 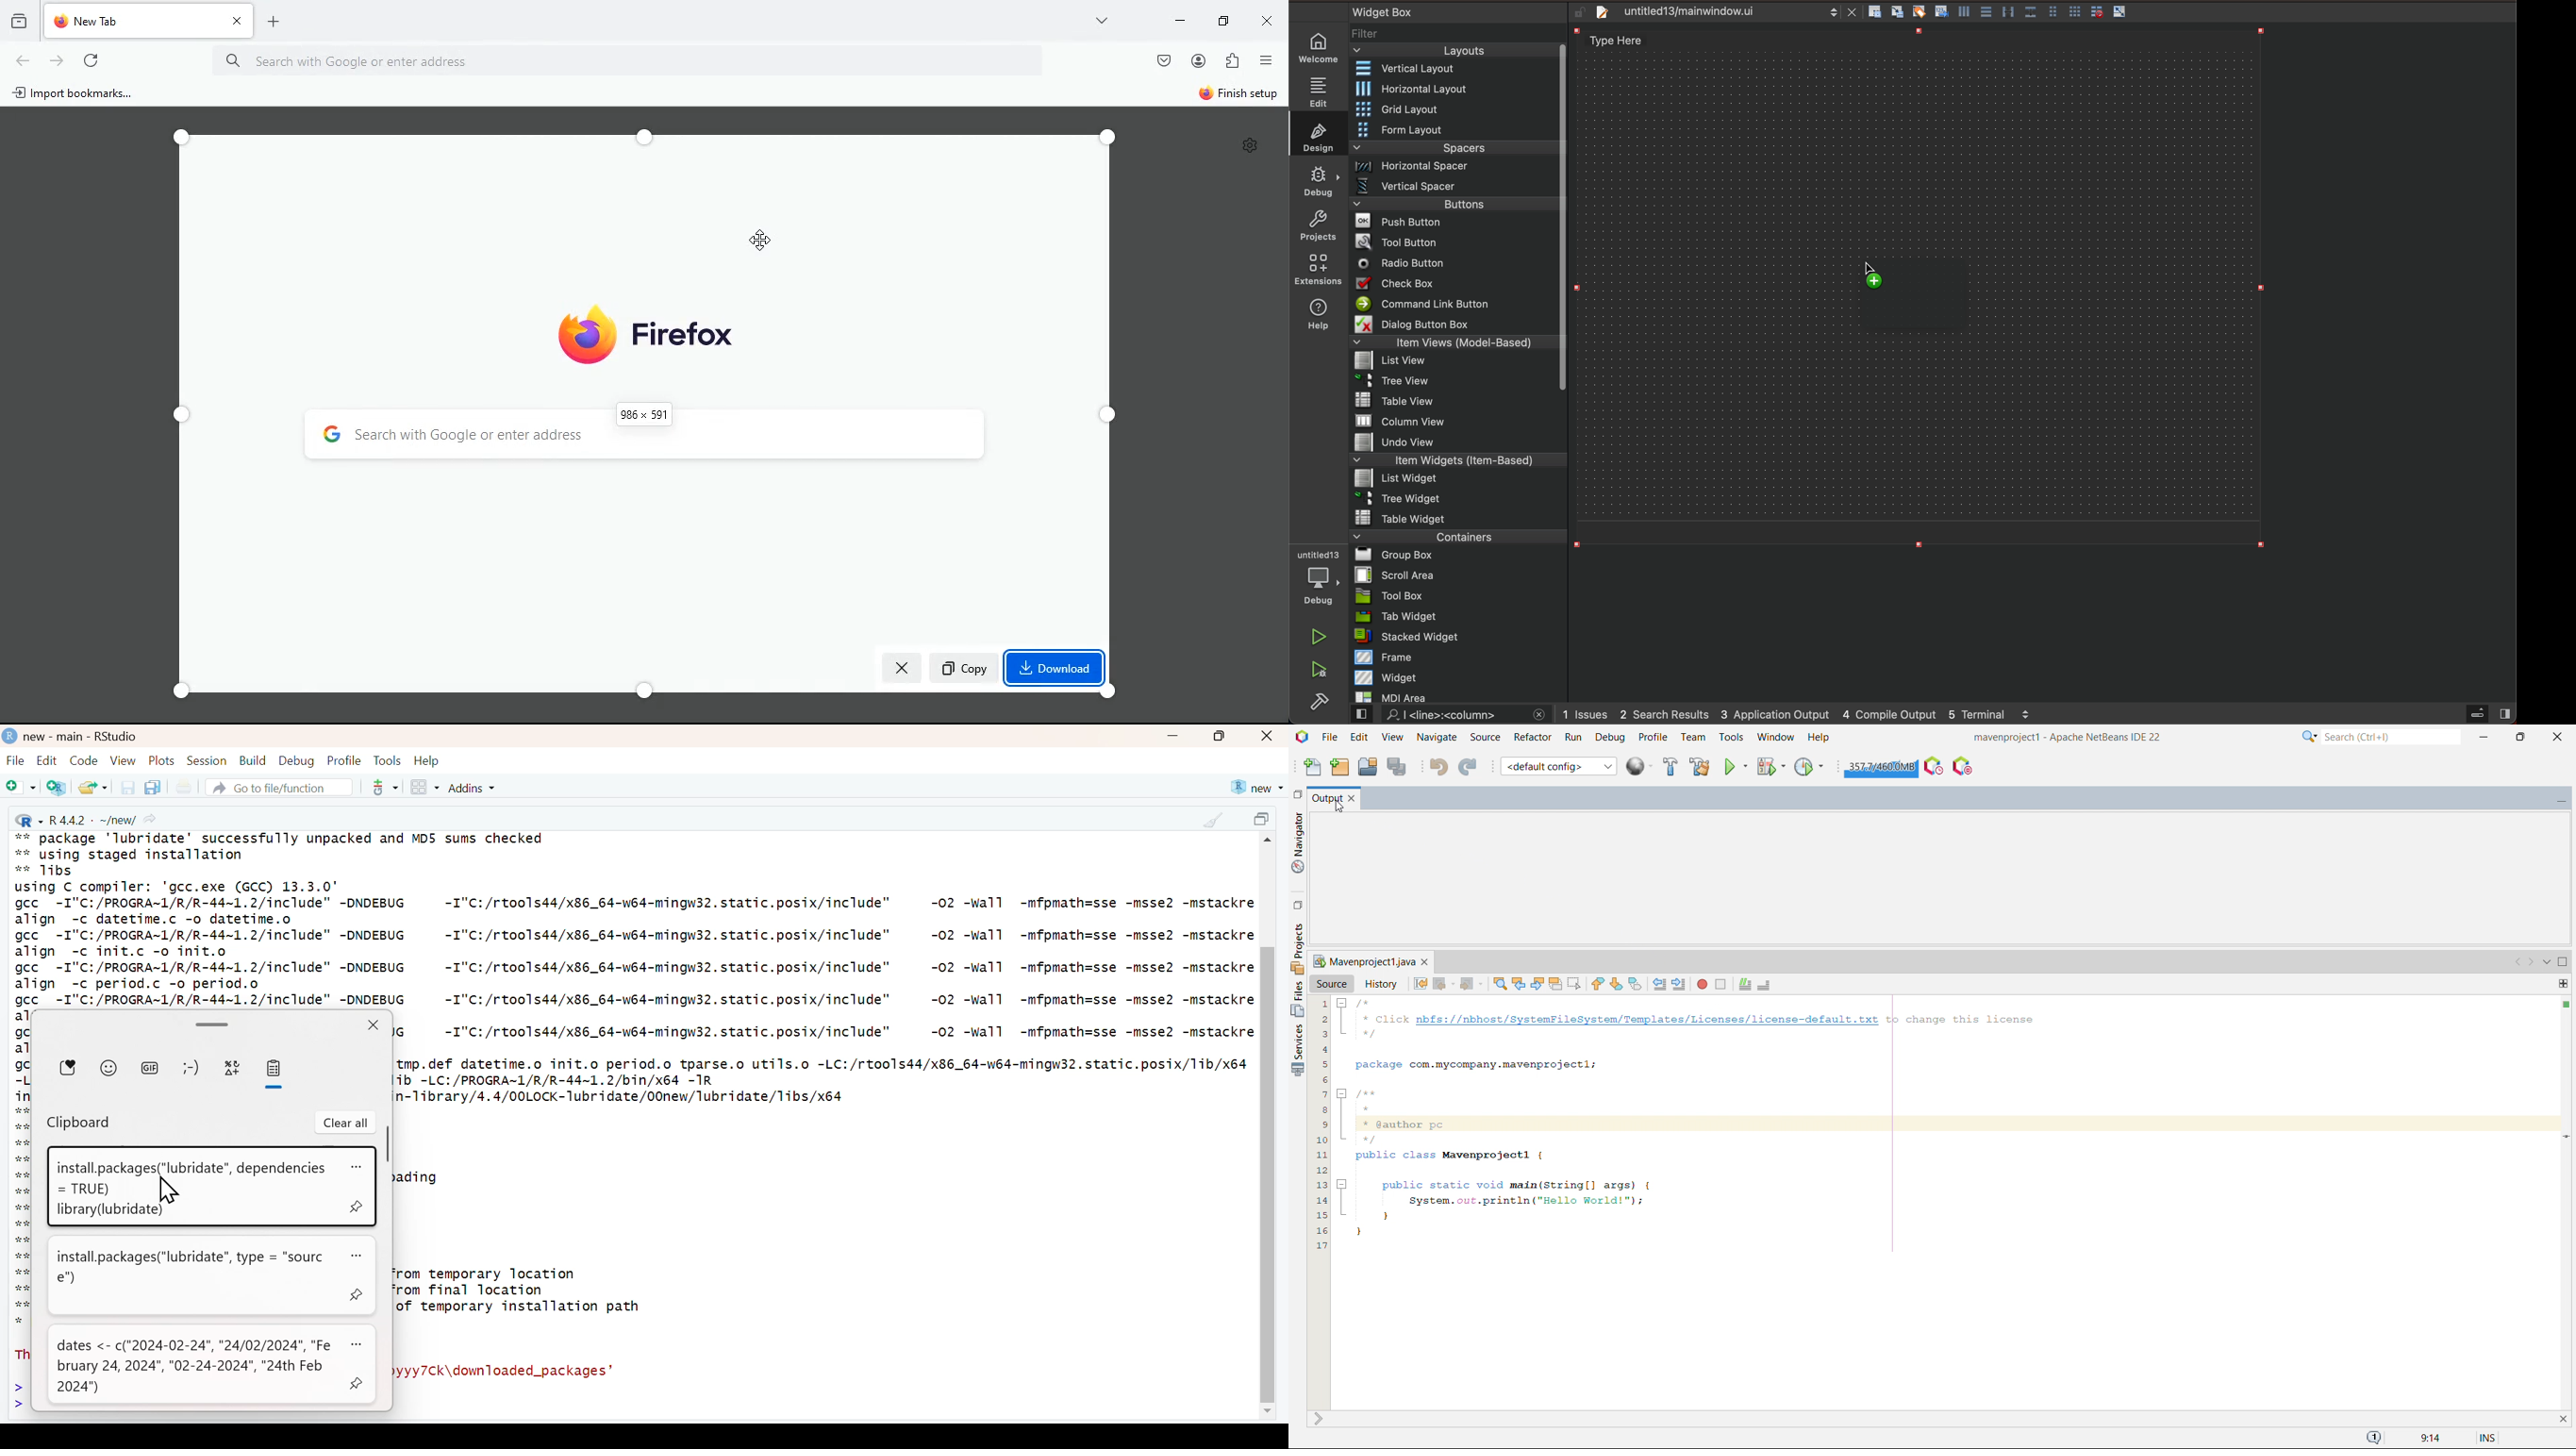 I want to click on scroll area, so click(x=1457, y=575).